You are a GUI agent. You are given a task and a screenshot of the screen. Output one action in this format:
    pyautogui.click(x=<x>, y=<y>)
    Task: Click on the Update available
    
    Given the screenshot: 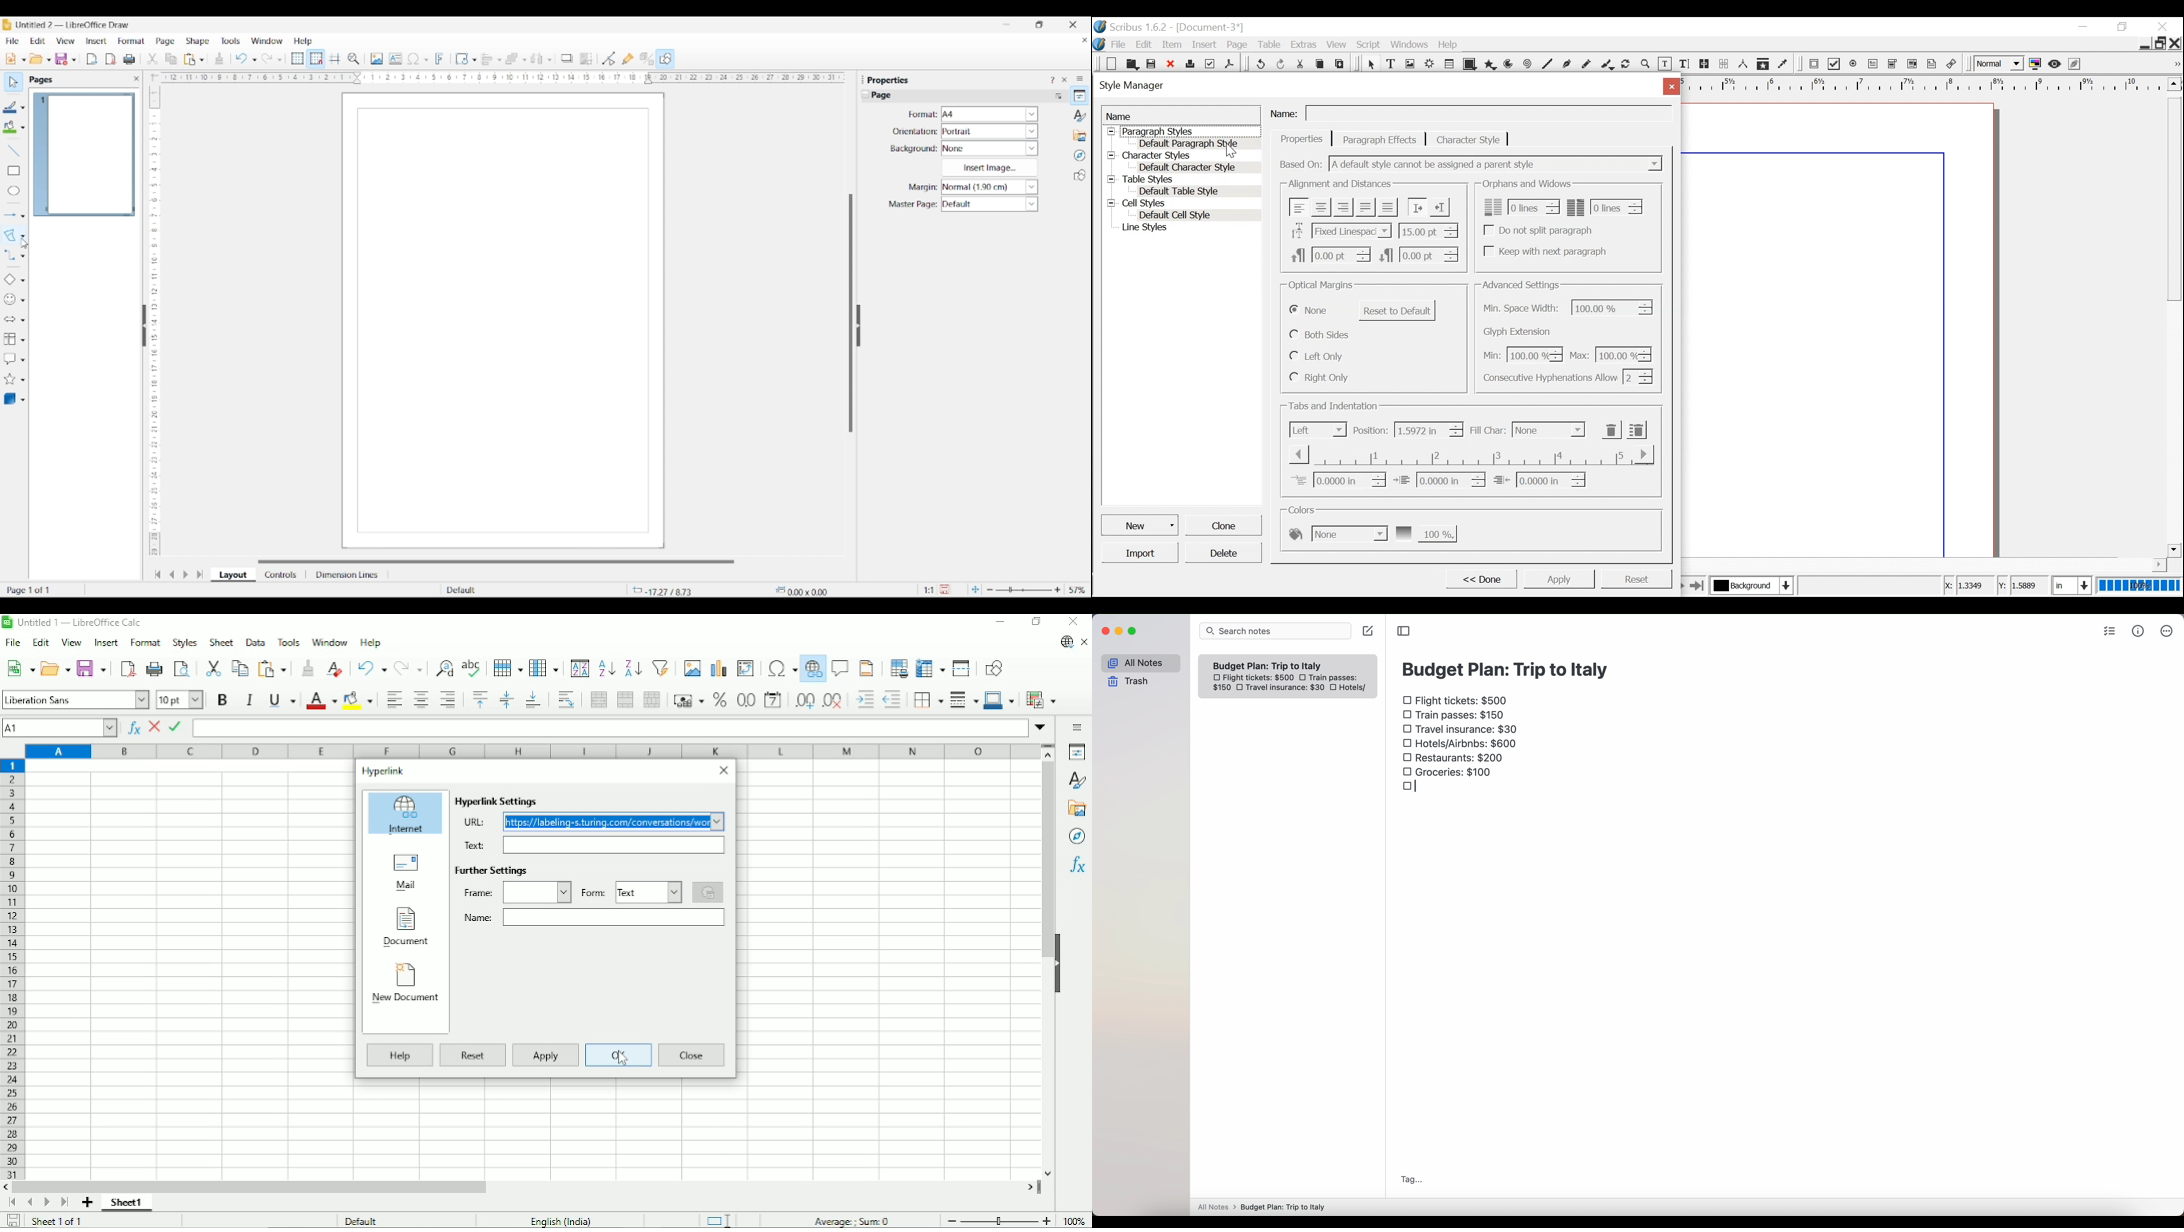 What is the action you would take?
    pyautogui.click(x=1067, y=642)
    